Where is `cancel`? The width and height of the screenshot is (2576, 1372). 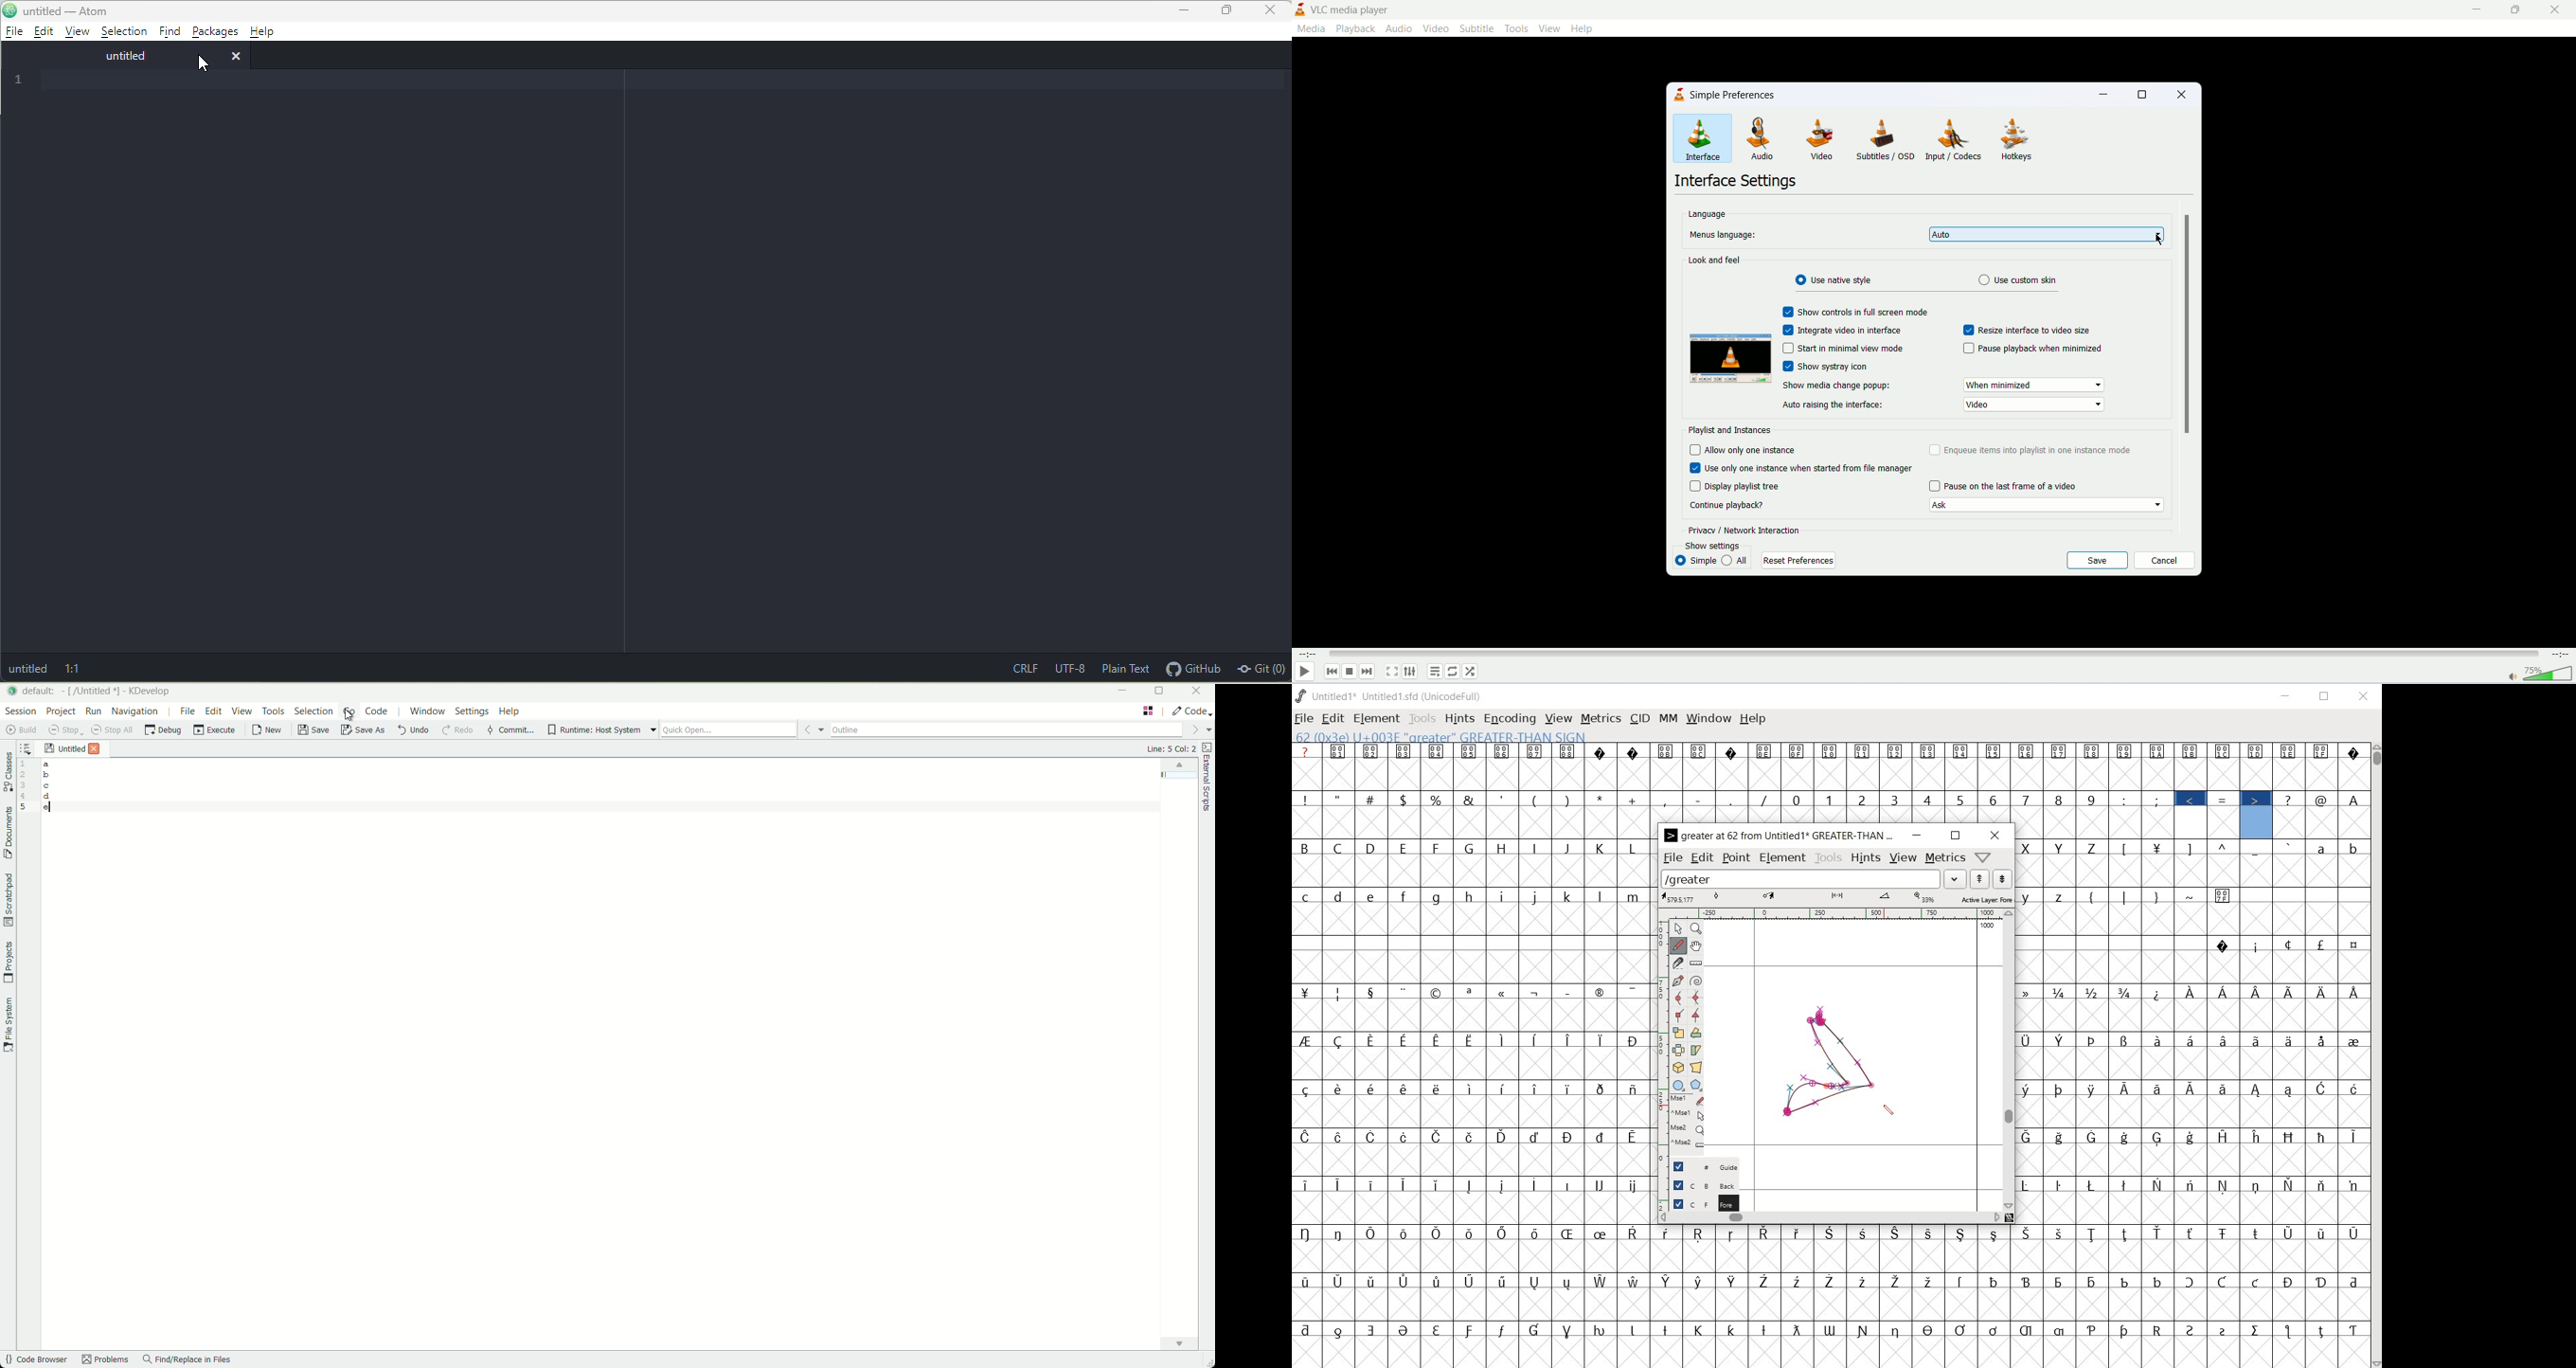
cancel is located at coordinates (2164, 561).